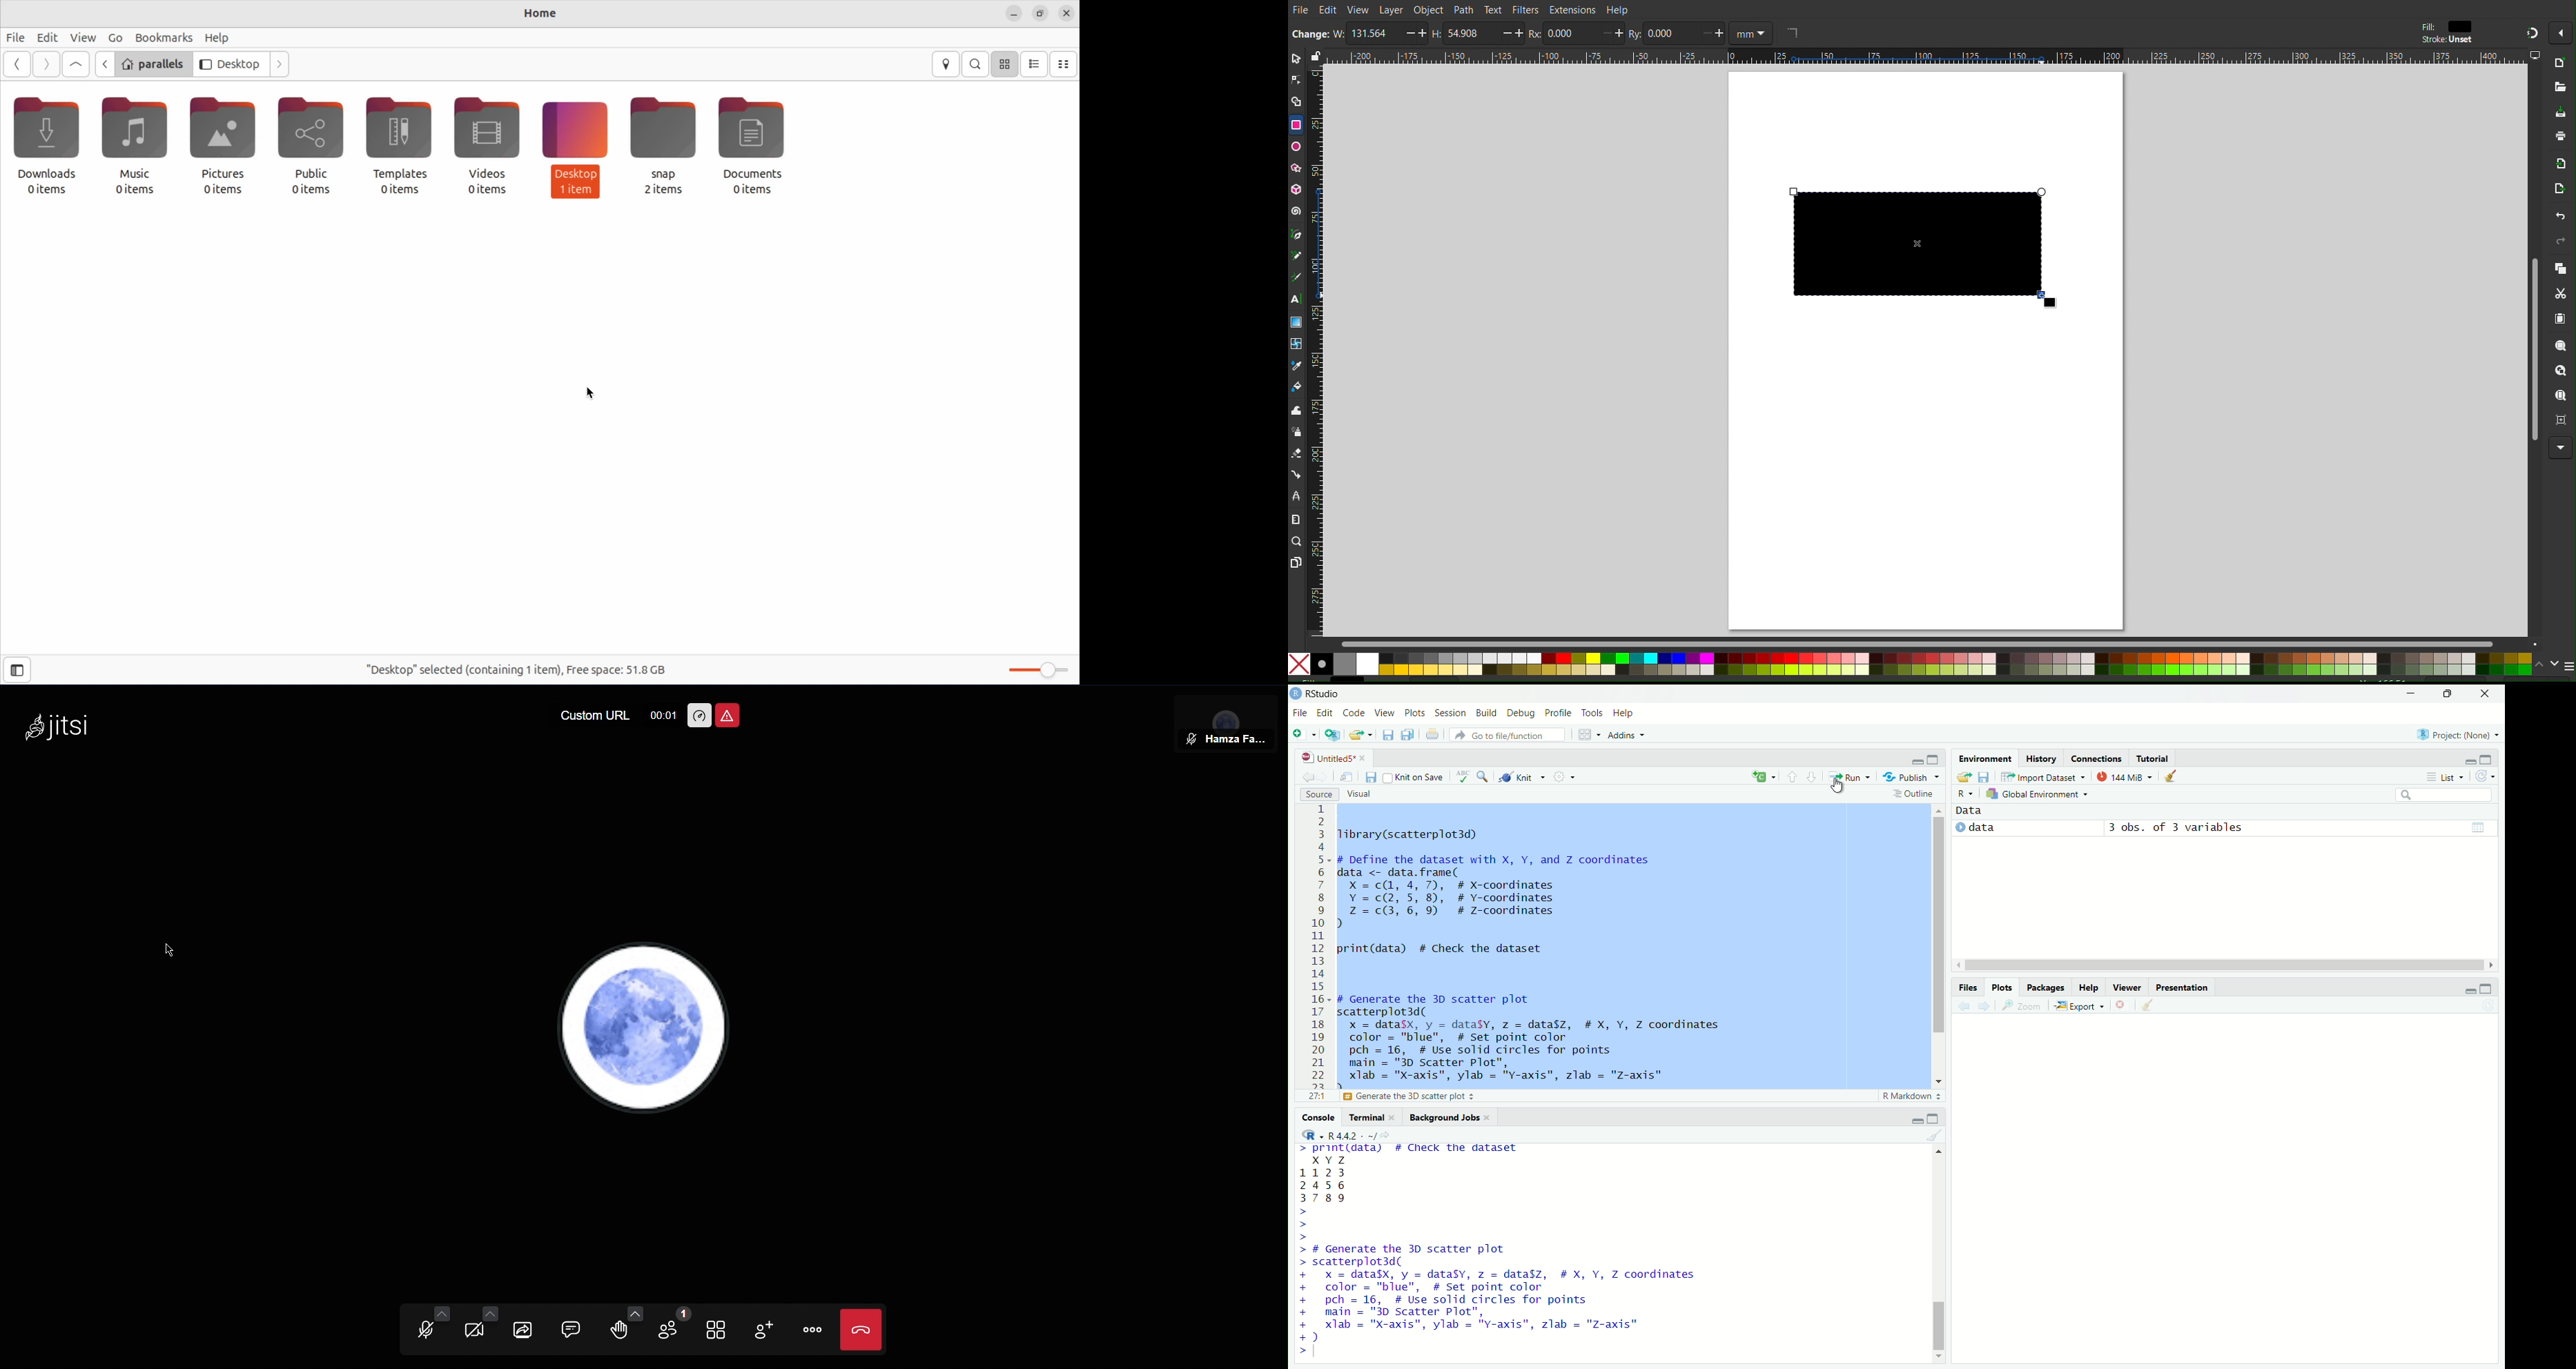  I want to click on Object, so click(1428, 9).